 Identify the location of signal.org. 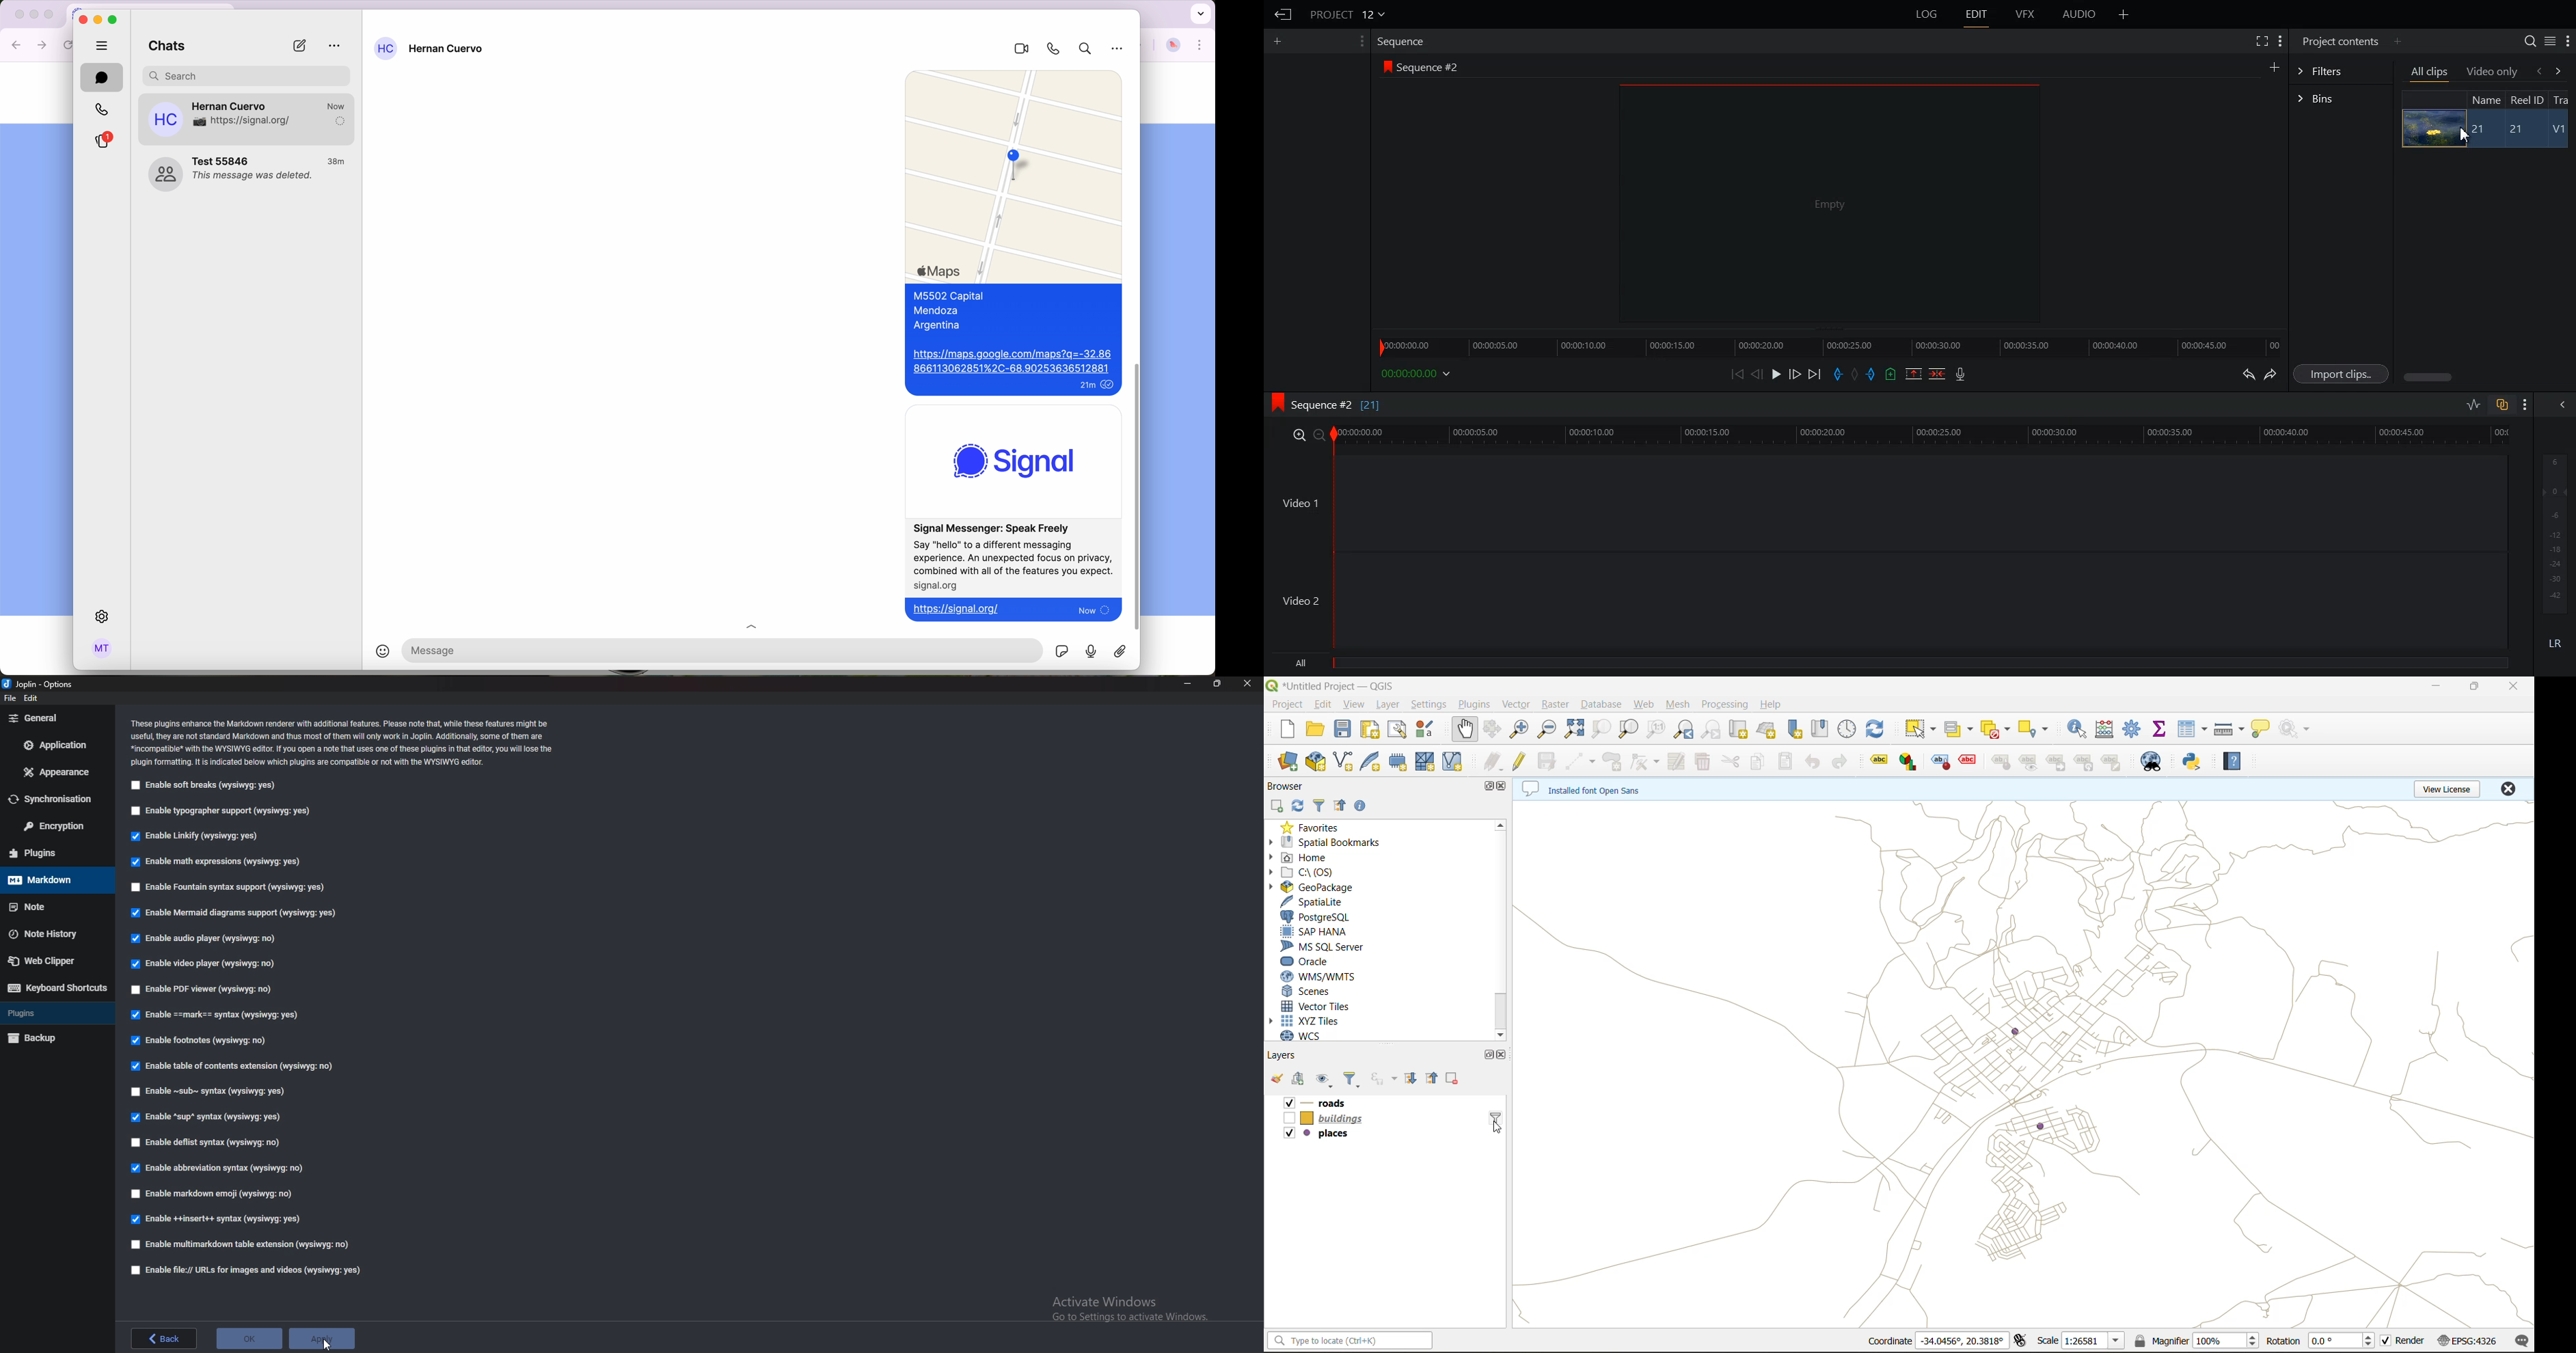
(937, 586).